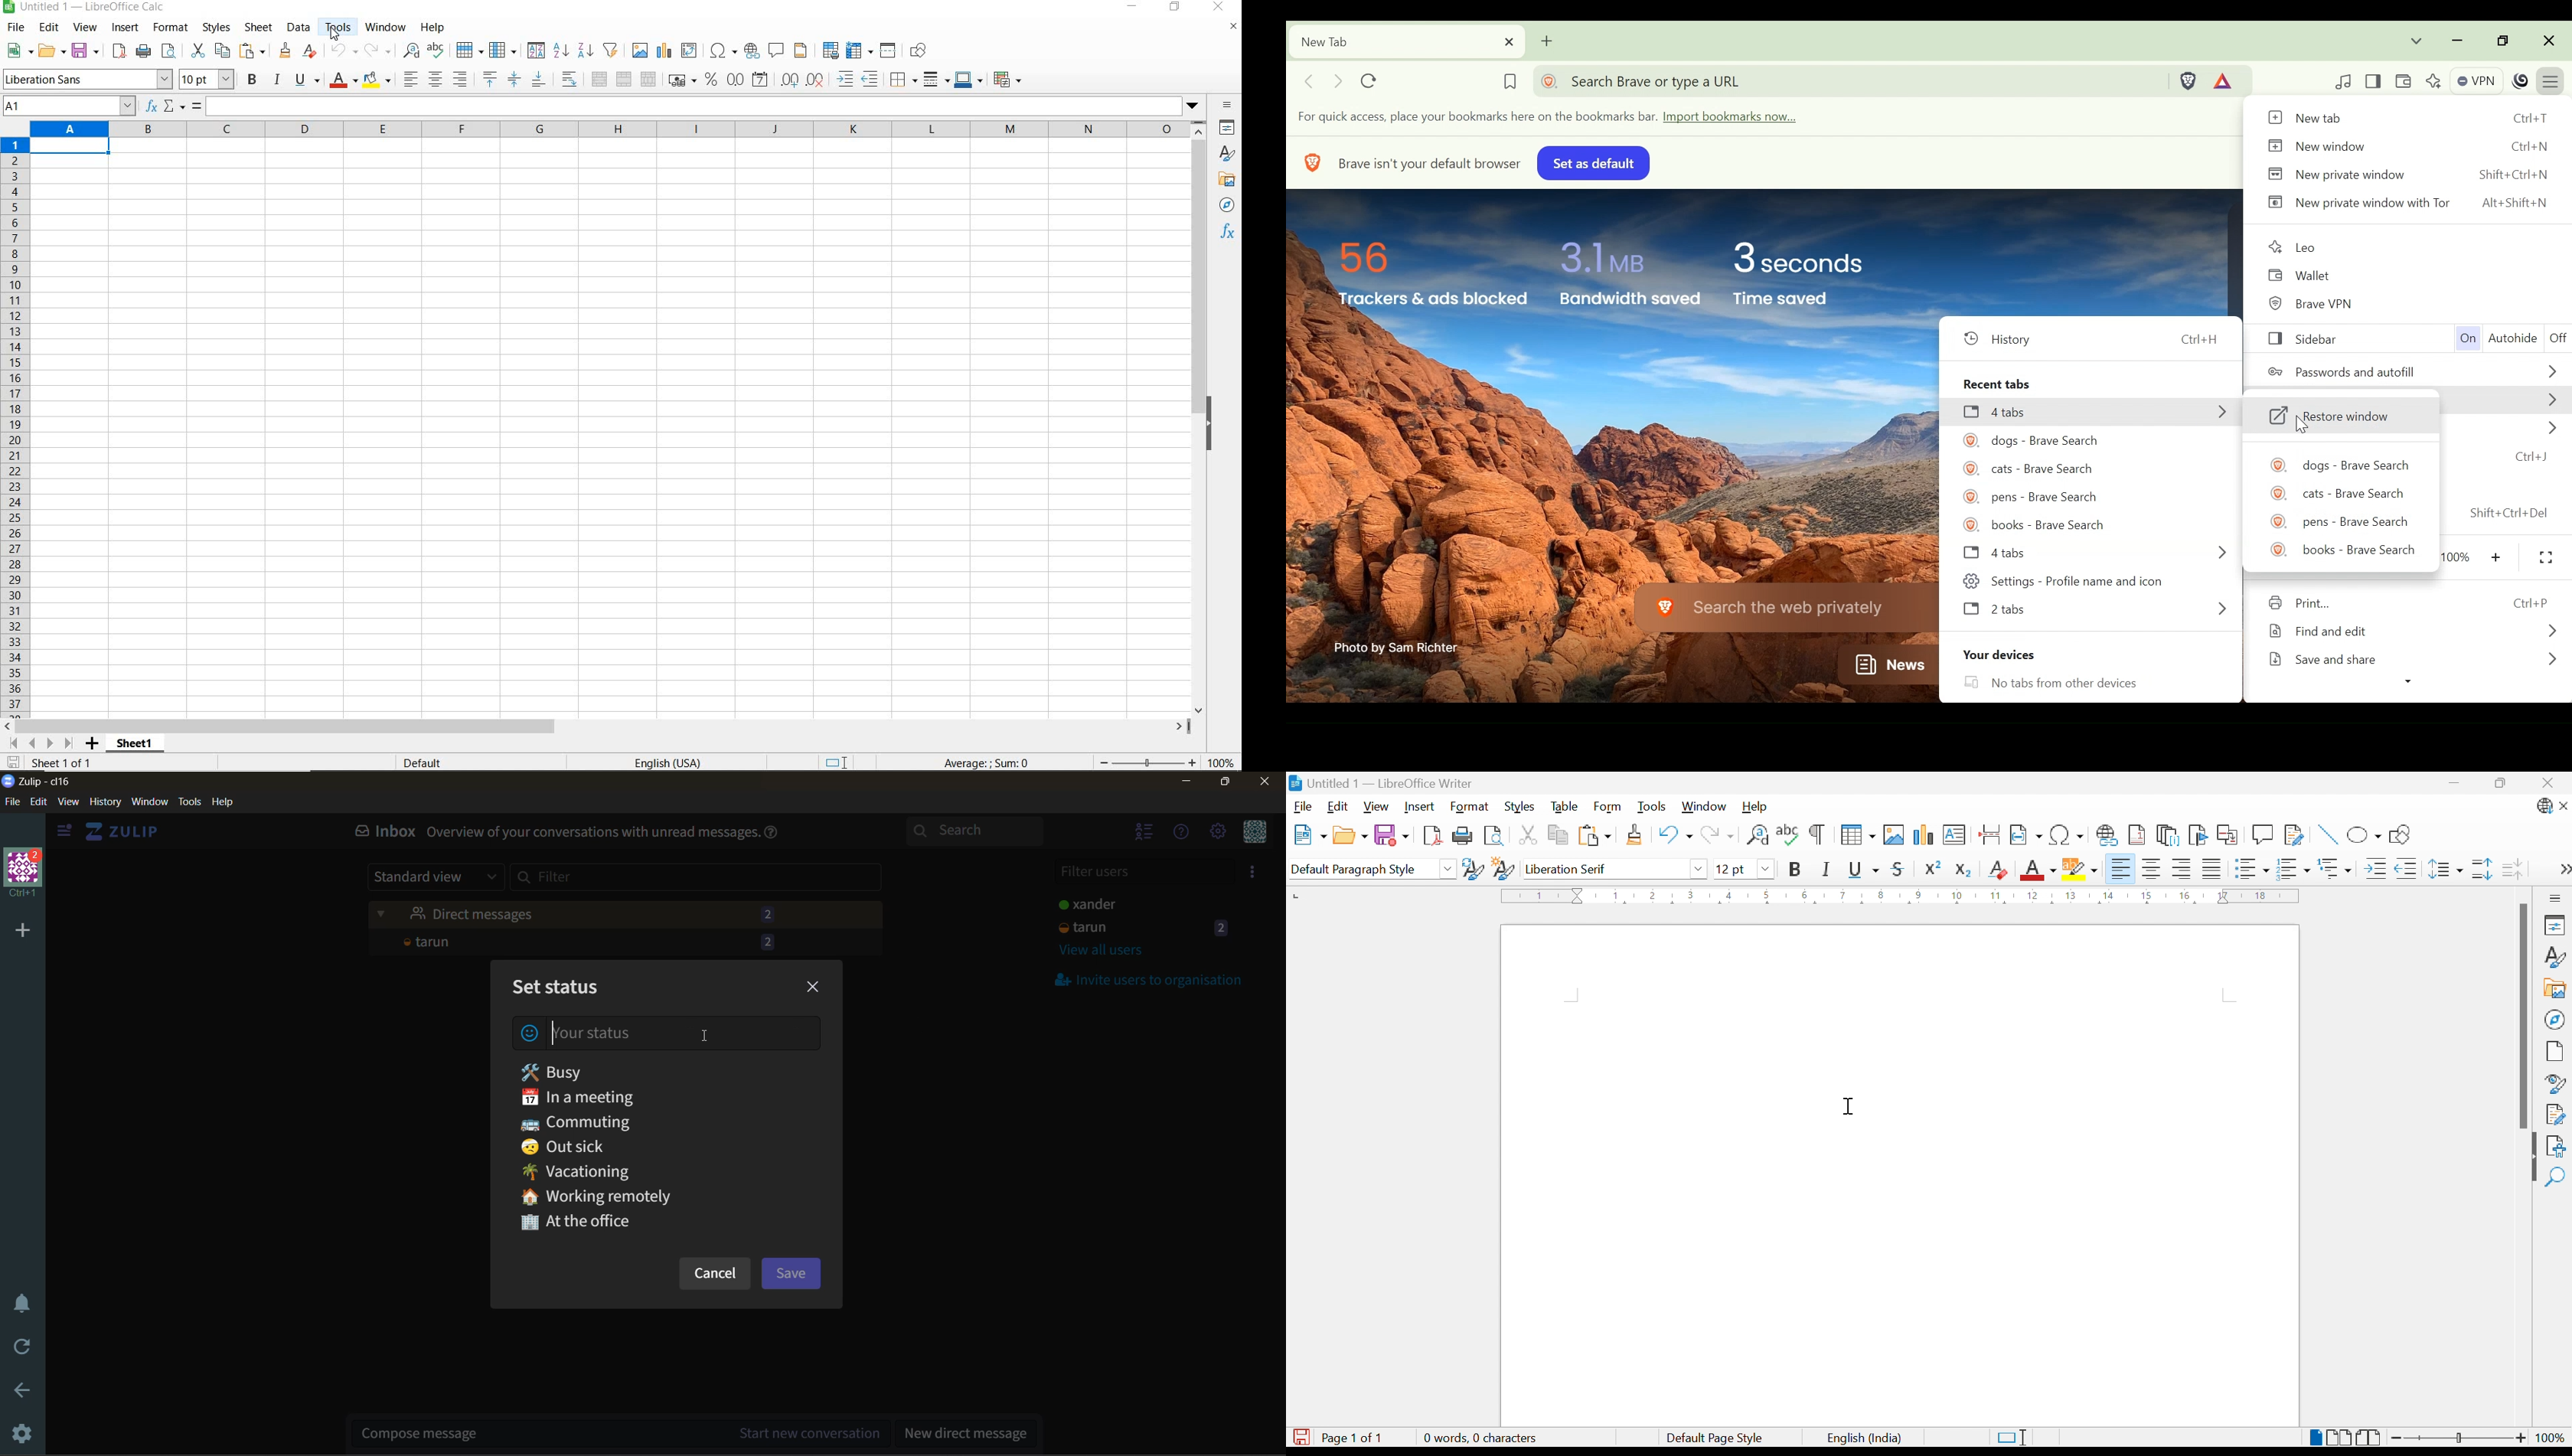 The height and width of the screenshot is (1456, 2576). I want to click on sort, so click(538, 51).